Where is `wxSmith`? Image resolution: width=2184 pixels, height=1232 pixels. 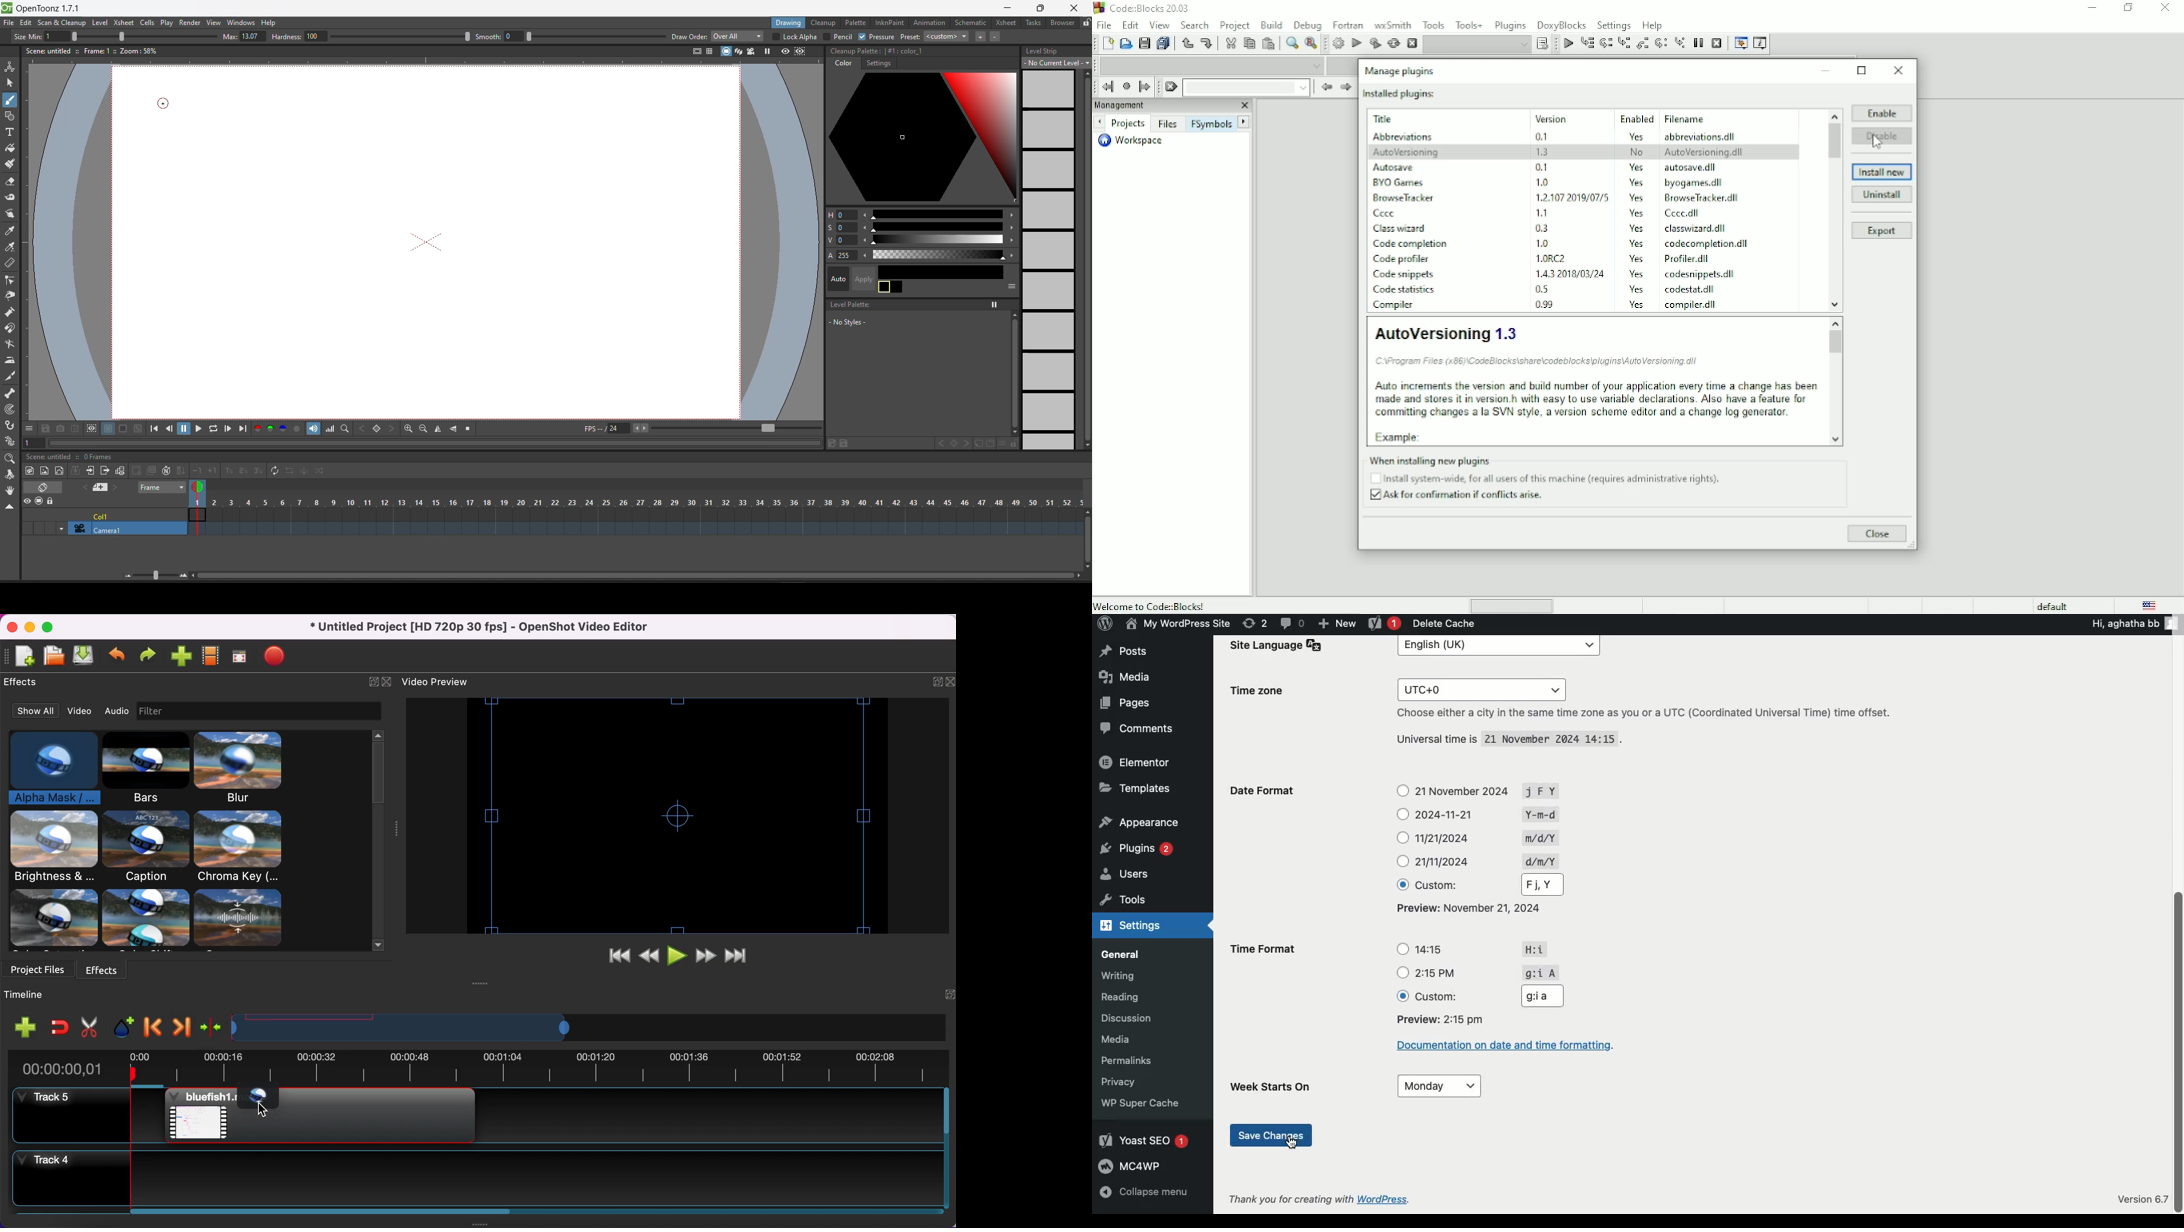 wxSmith is located at coordinates (1394, 24).